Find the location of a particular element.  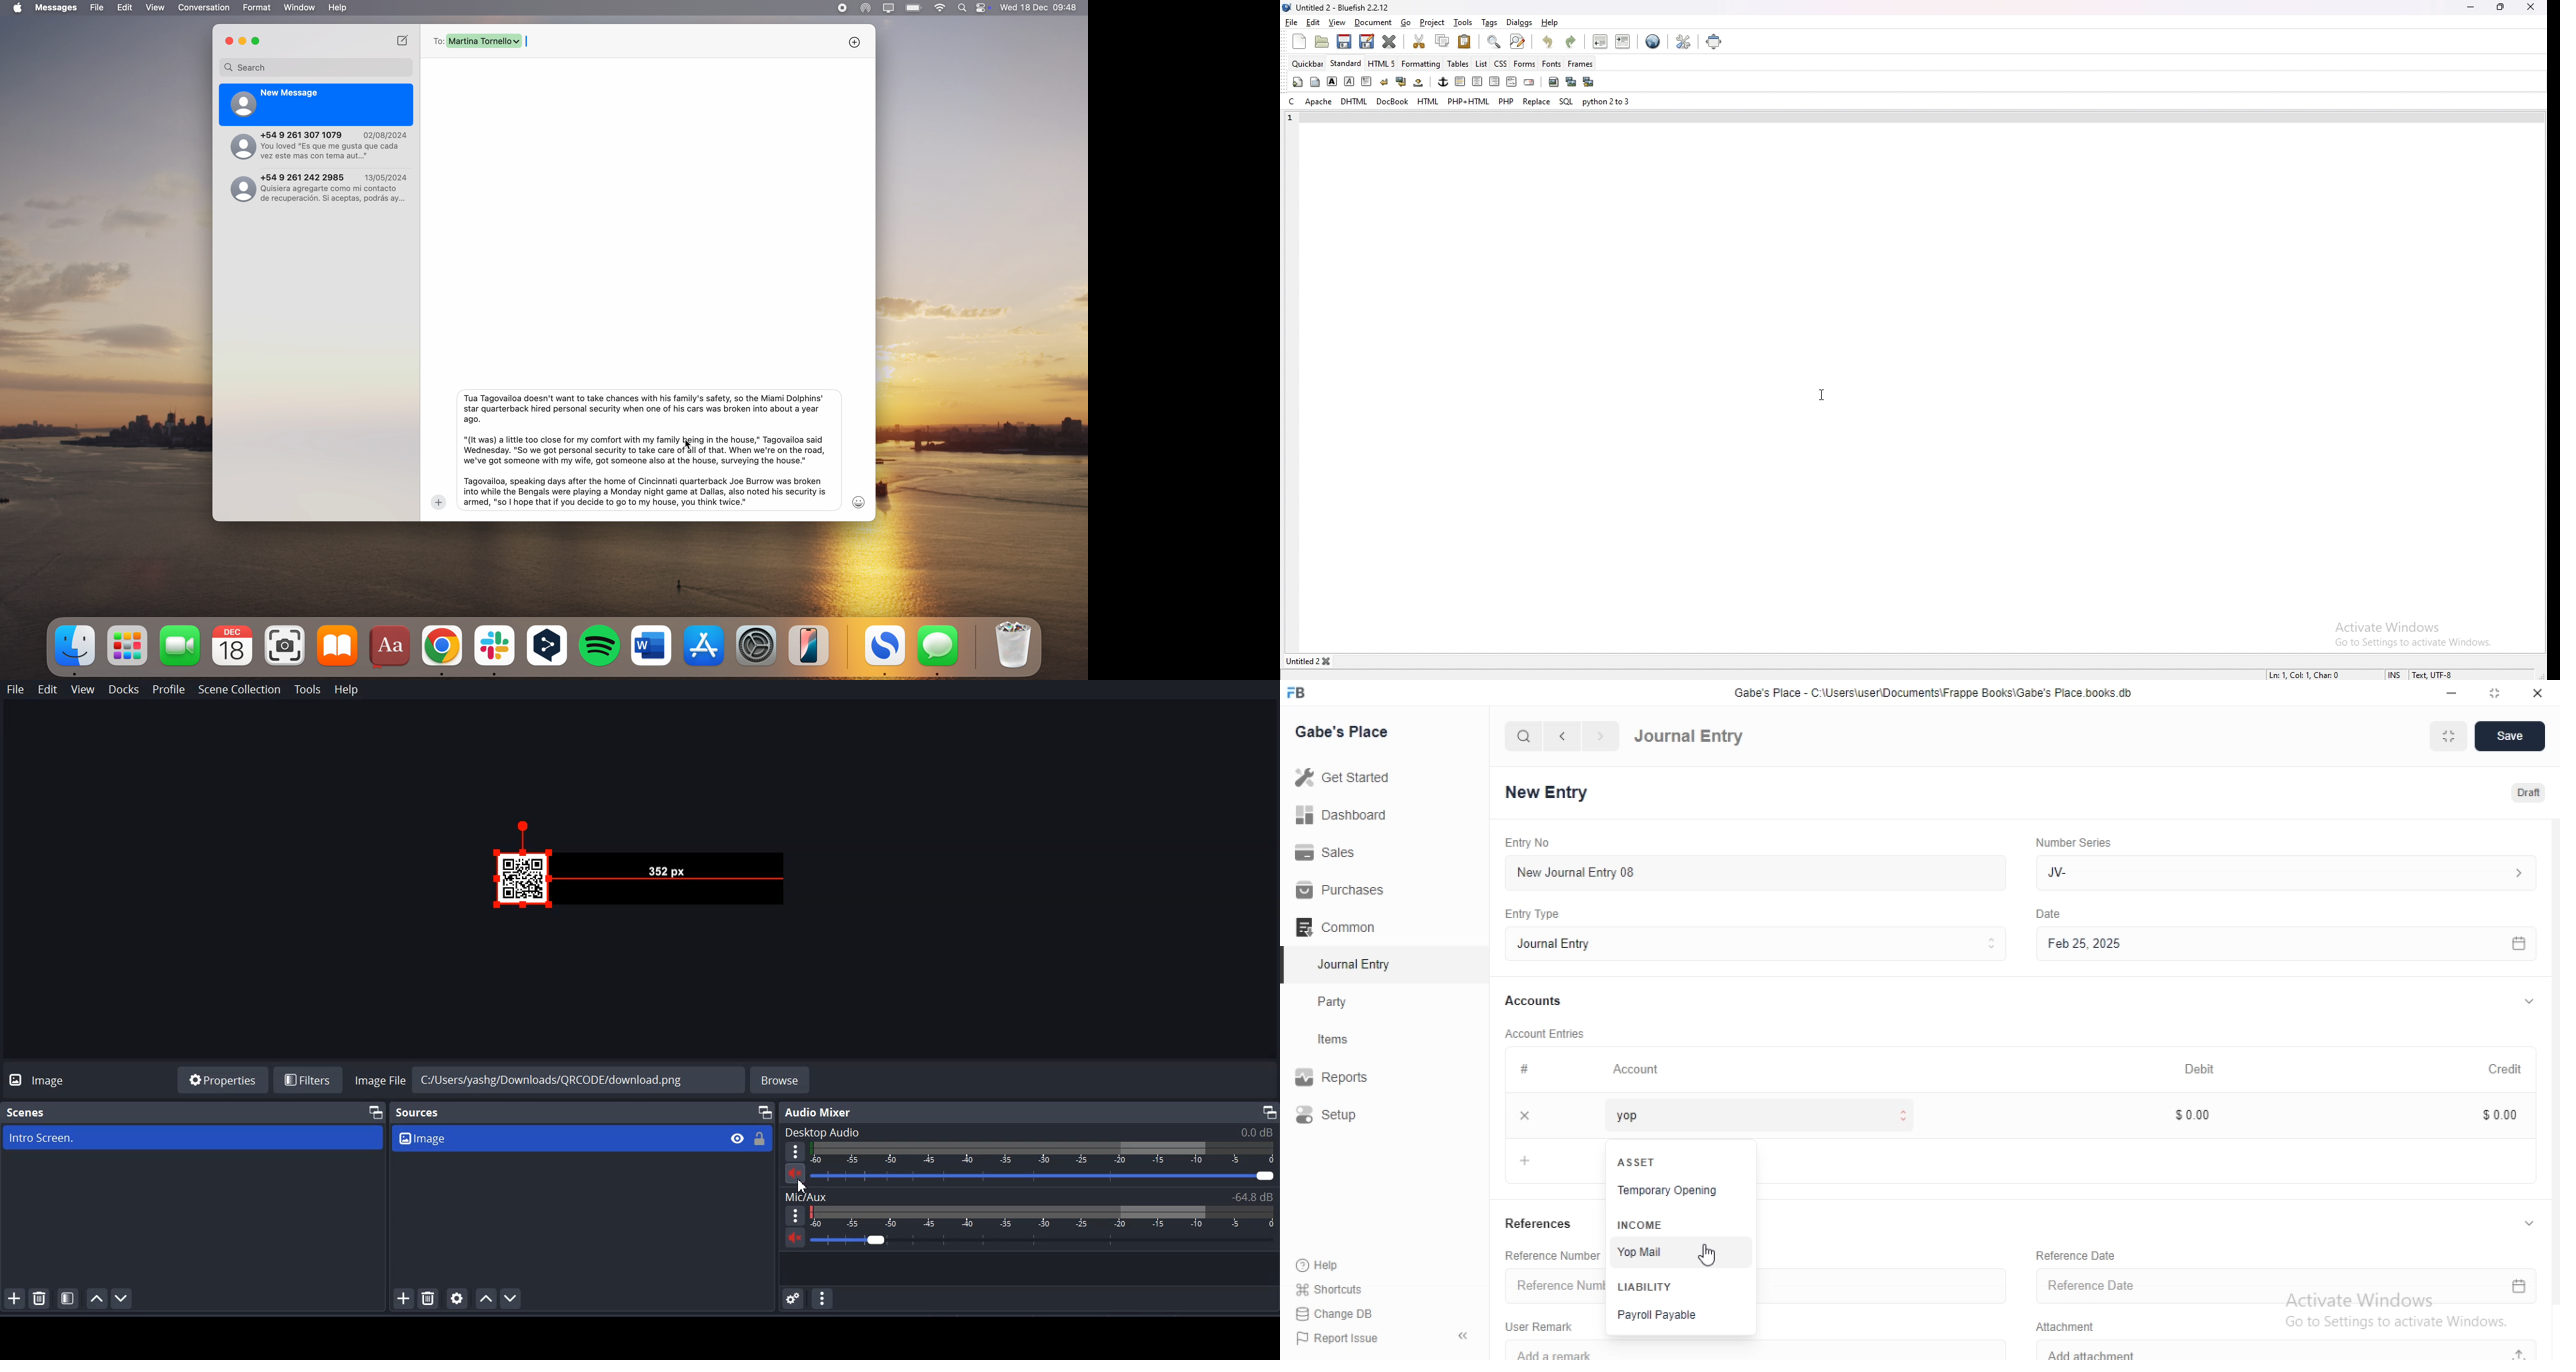

tags is located at coordinates (1490, 22).